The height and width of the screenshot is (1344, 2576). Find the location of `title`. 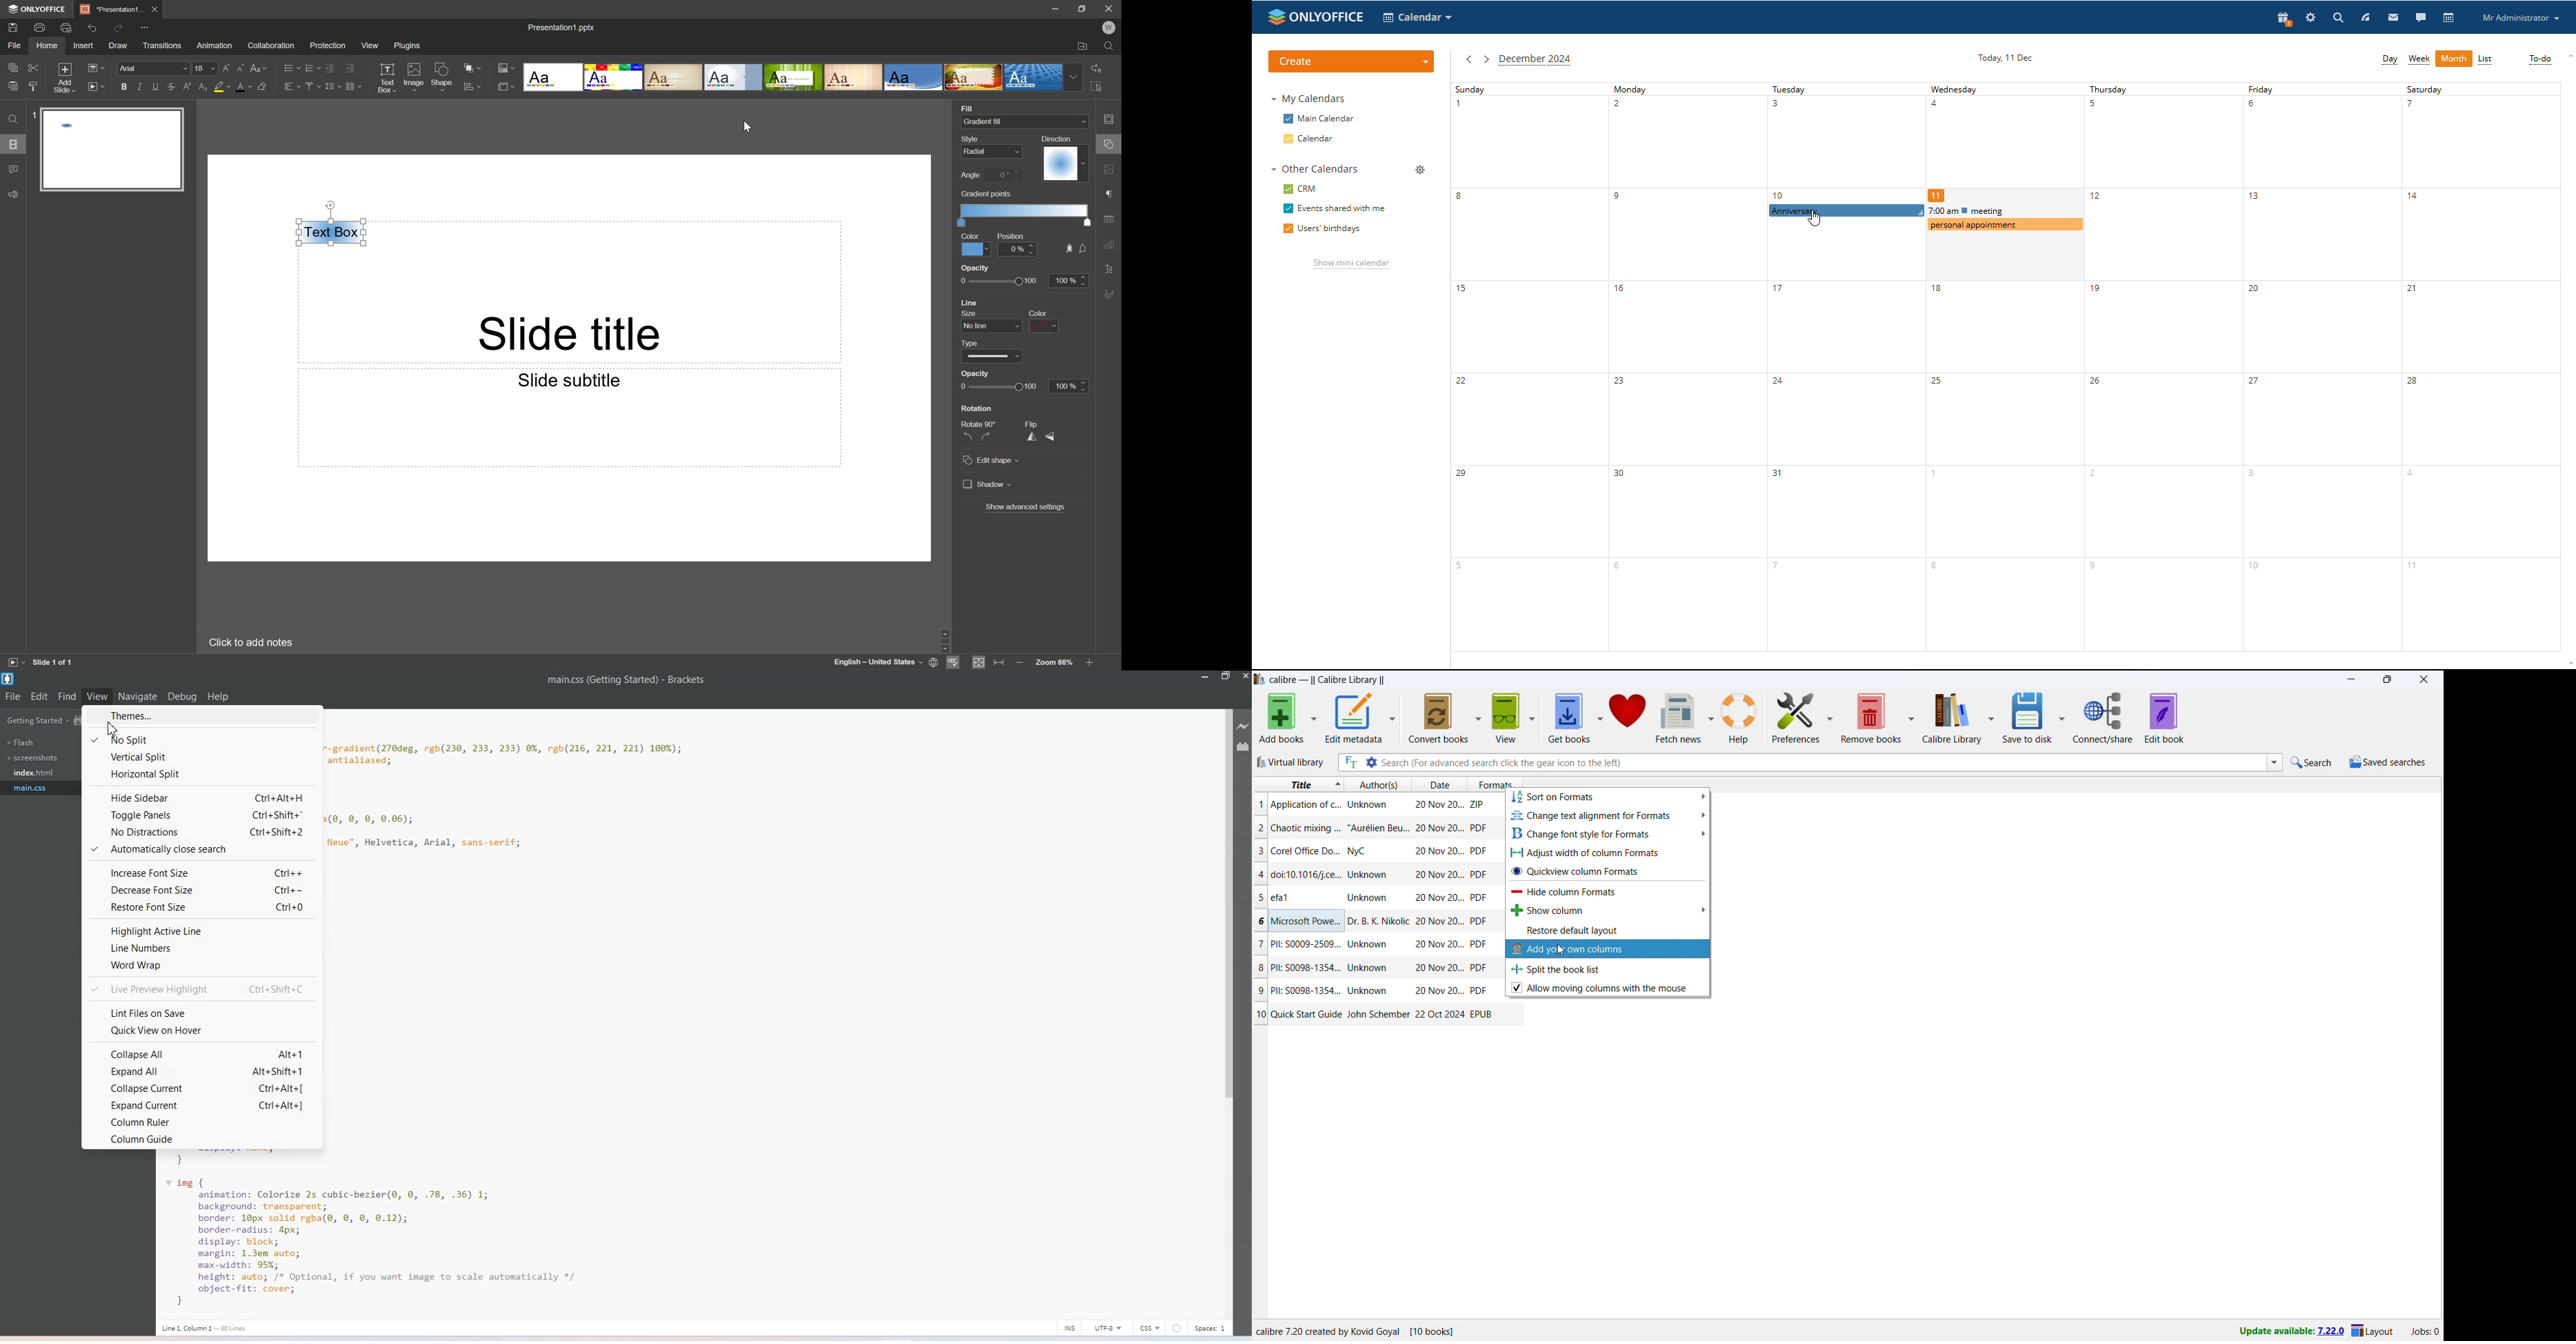

title is located at coordinates (1306, 851).